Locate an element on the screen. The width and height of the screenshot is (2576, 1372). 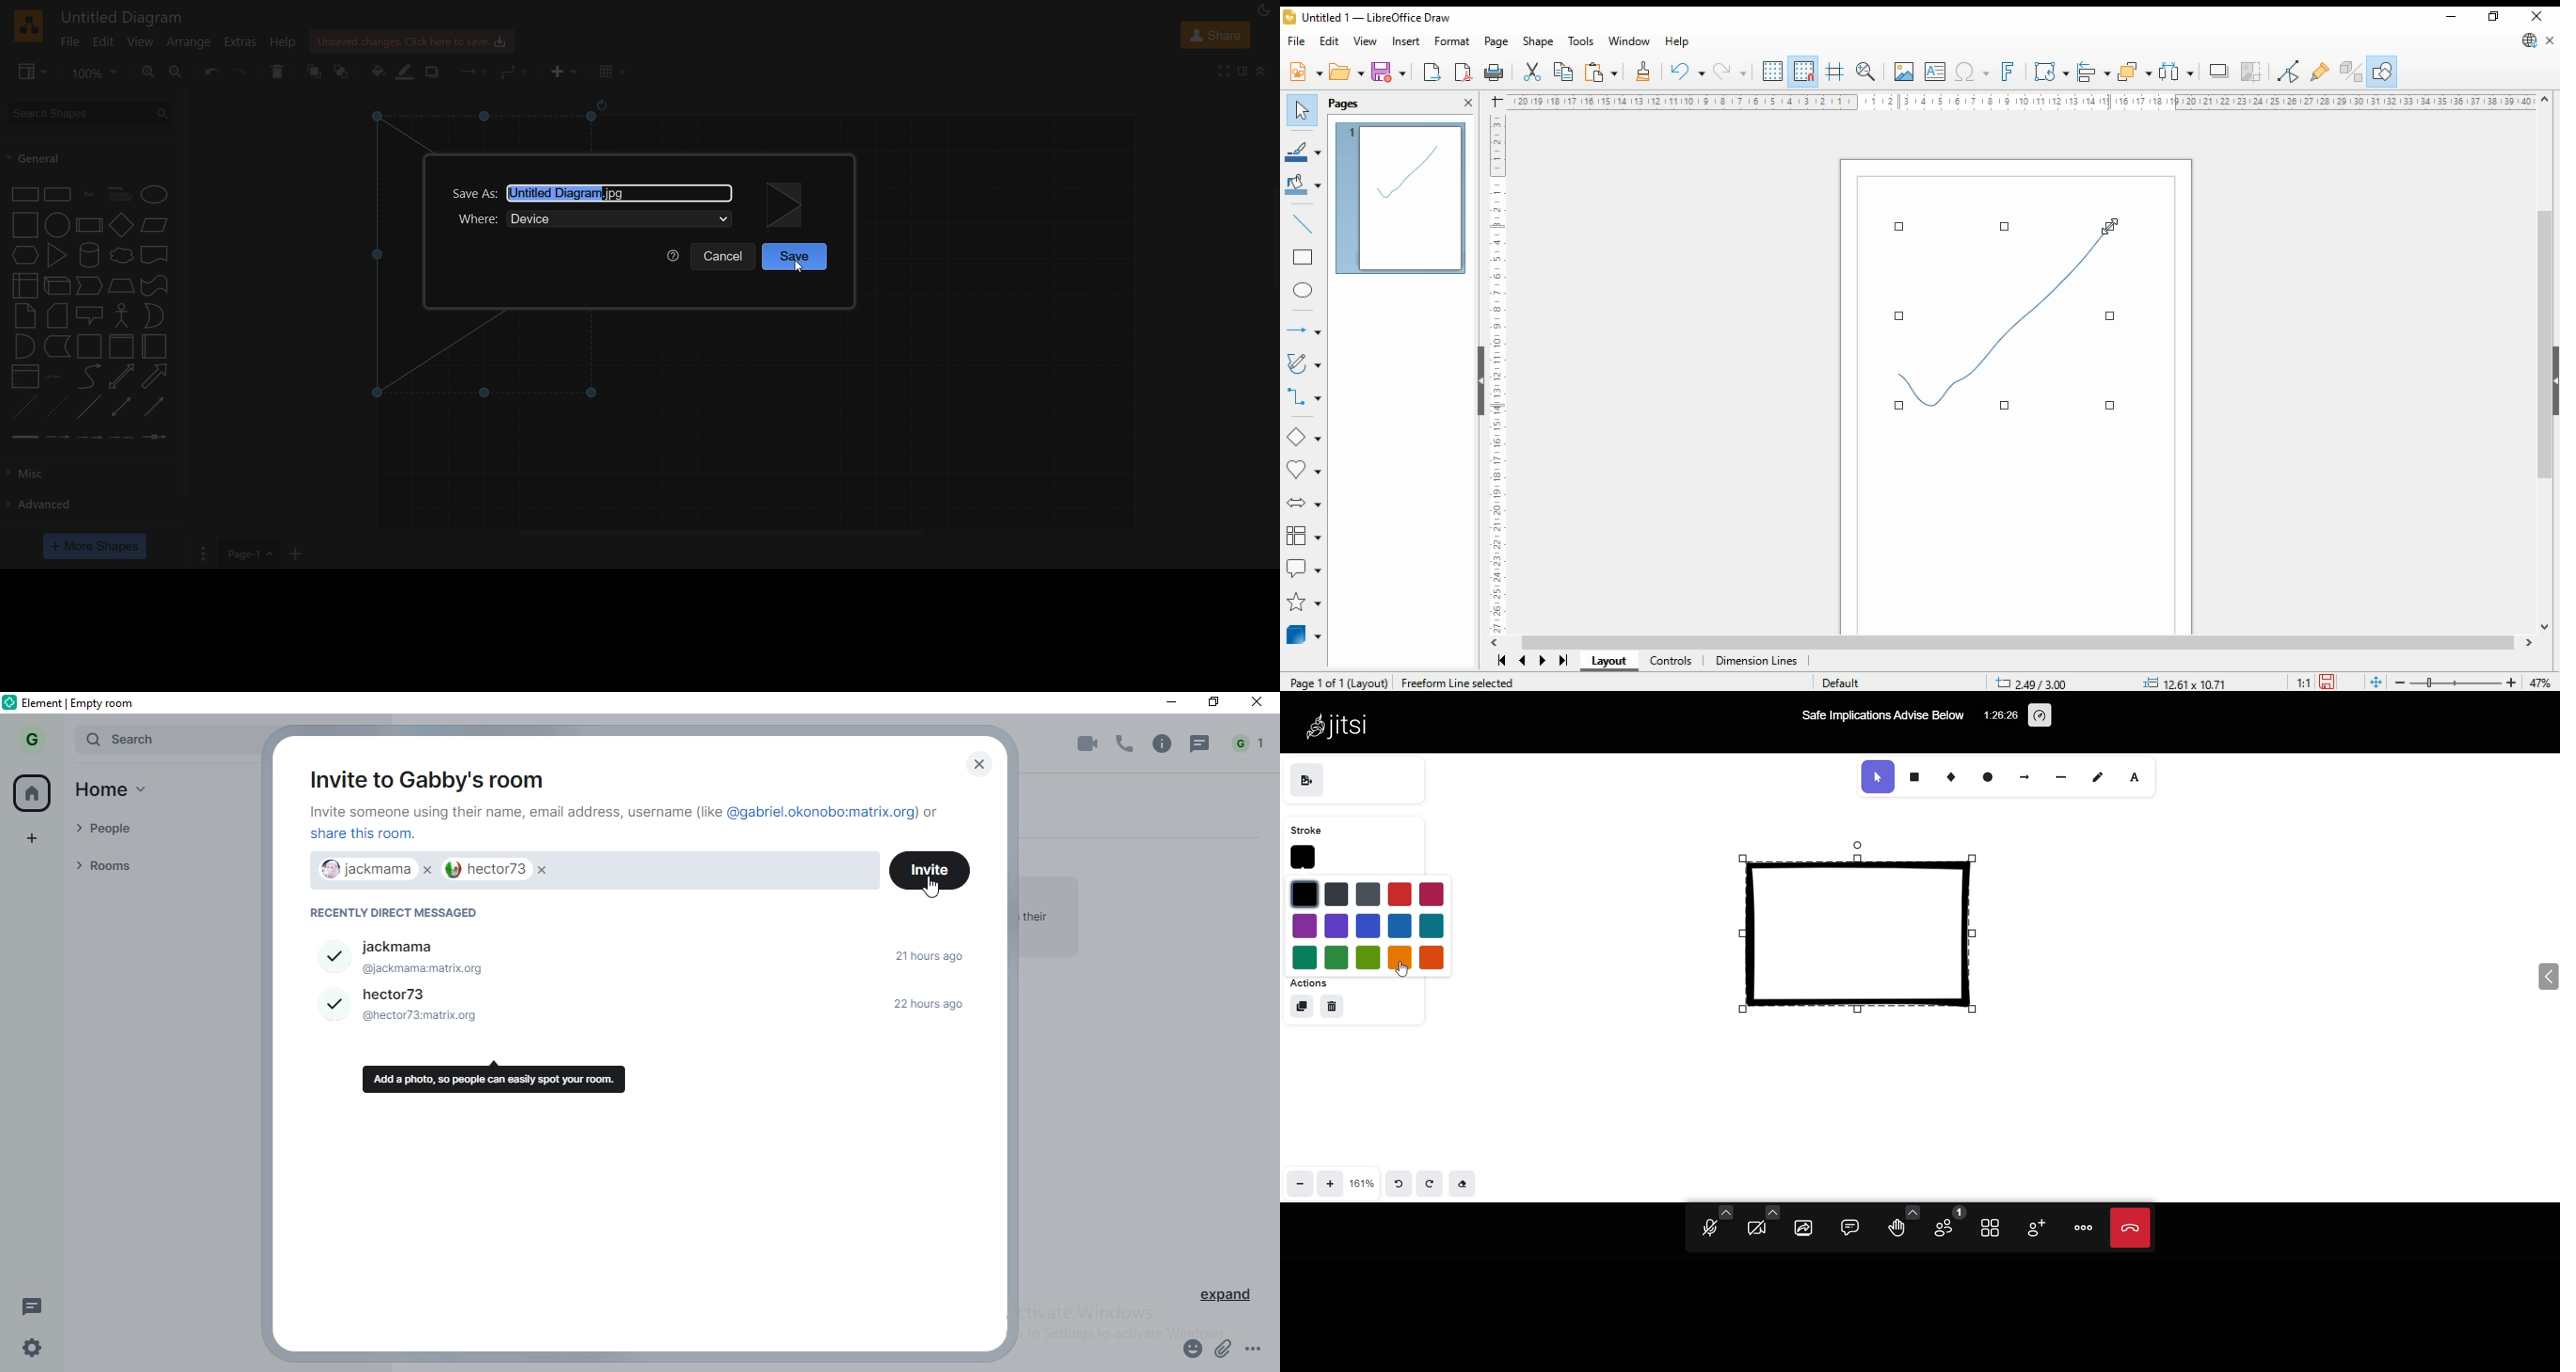
cursor is located at coordinates (1407, 974).